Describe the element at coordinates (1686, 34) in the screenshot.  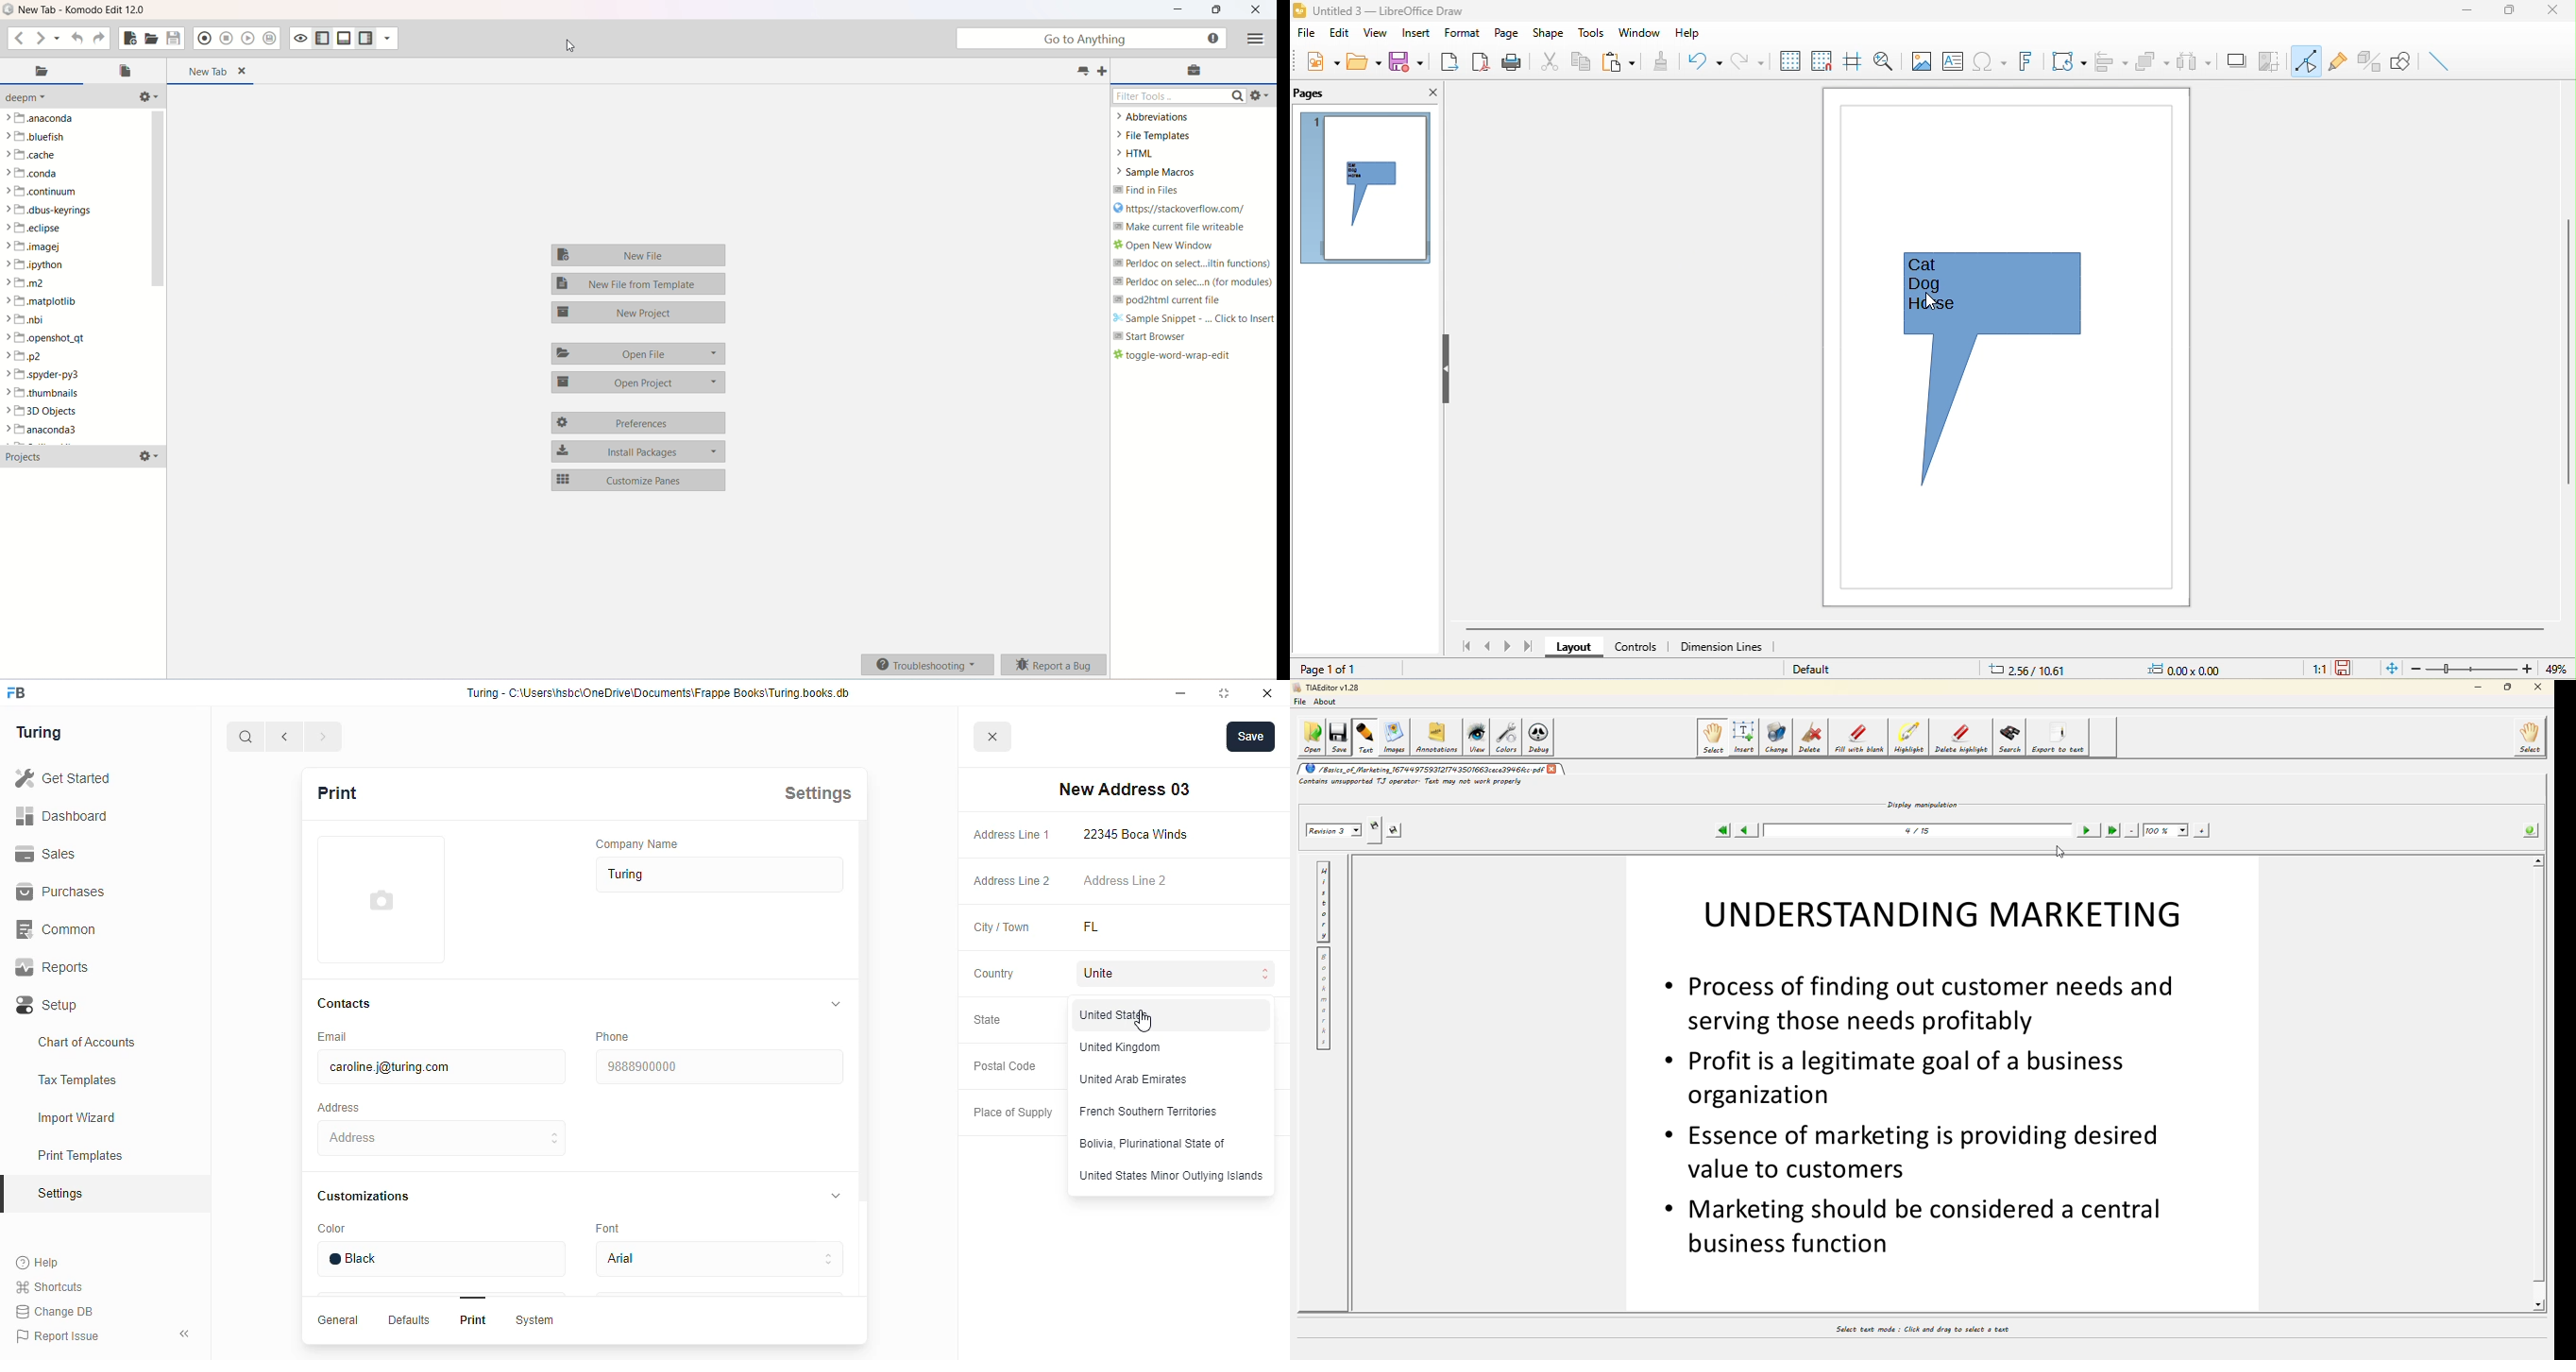
I see `help` at that location.